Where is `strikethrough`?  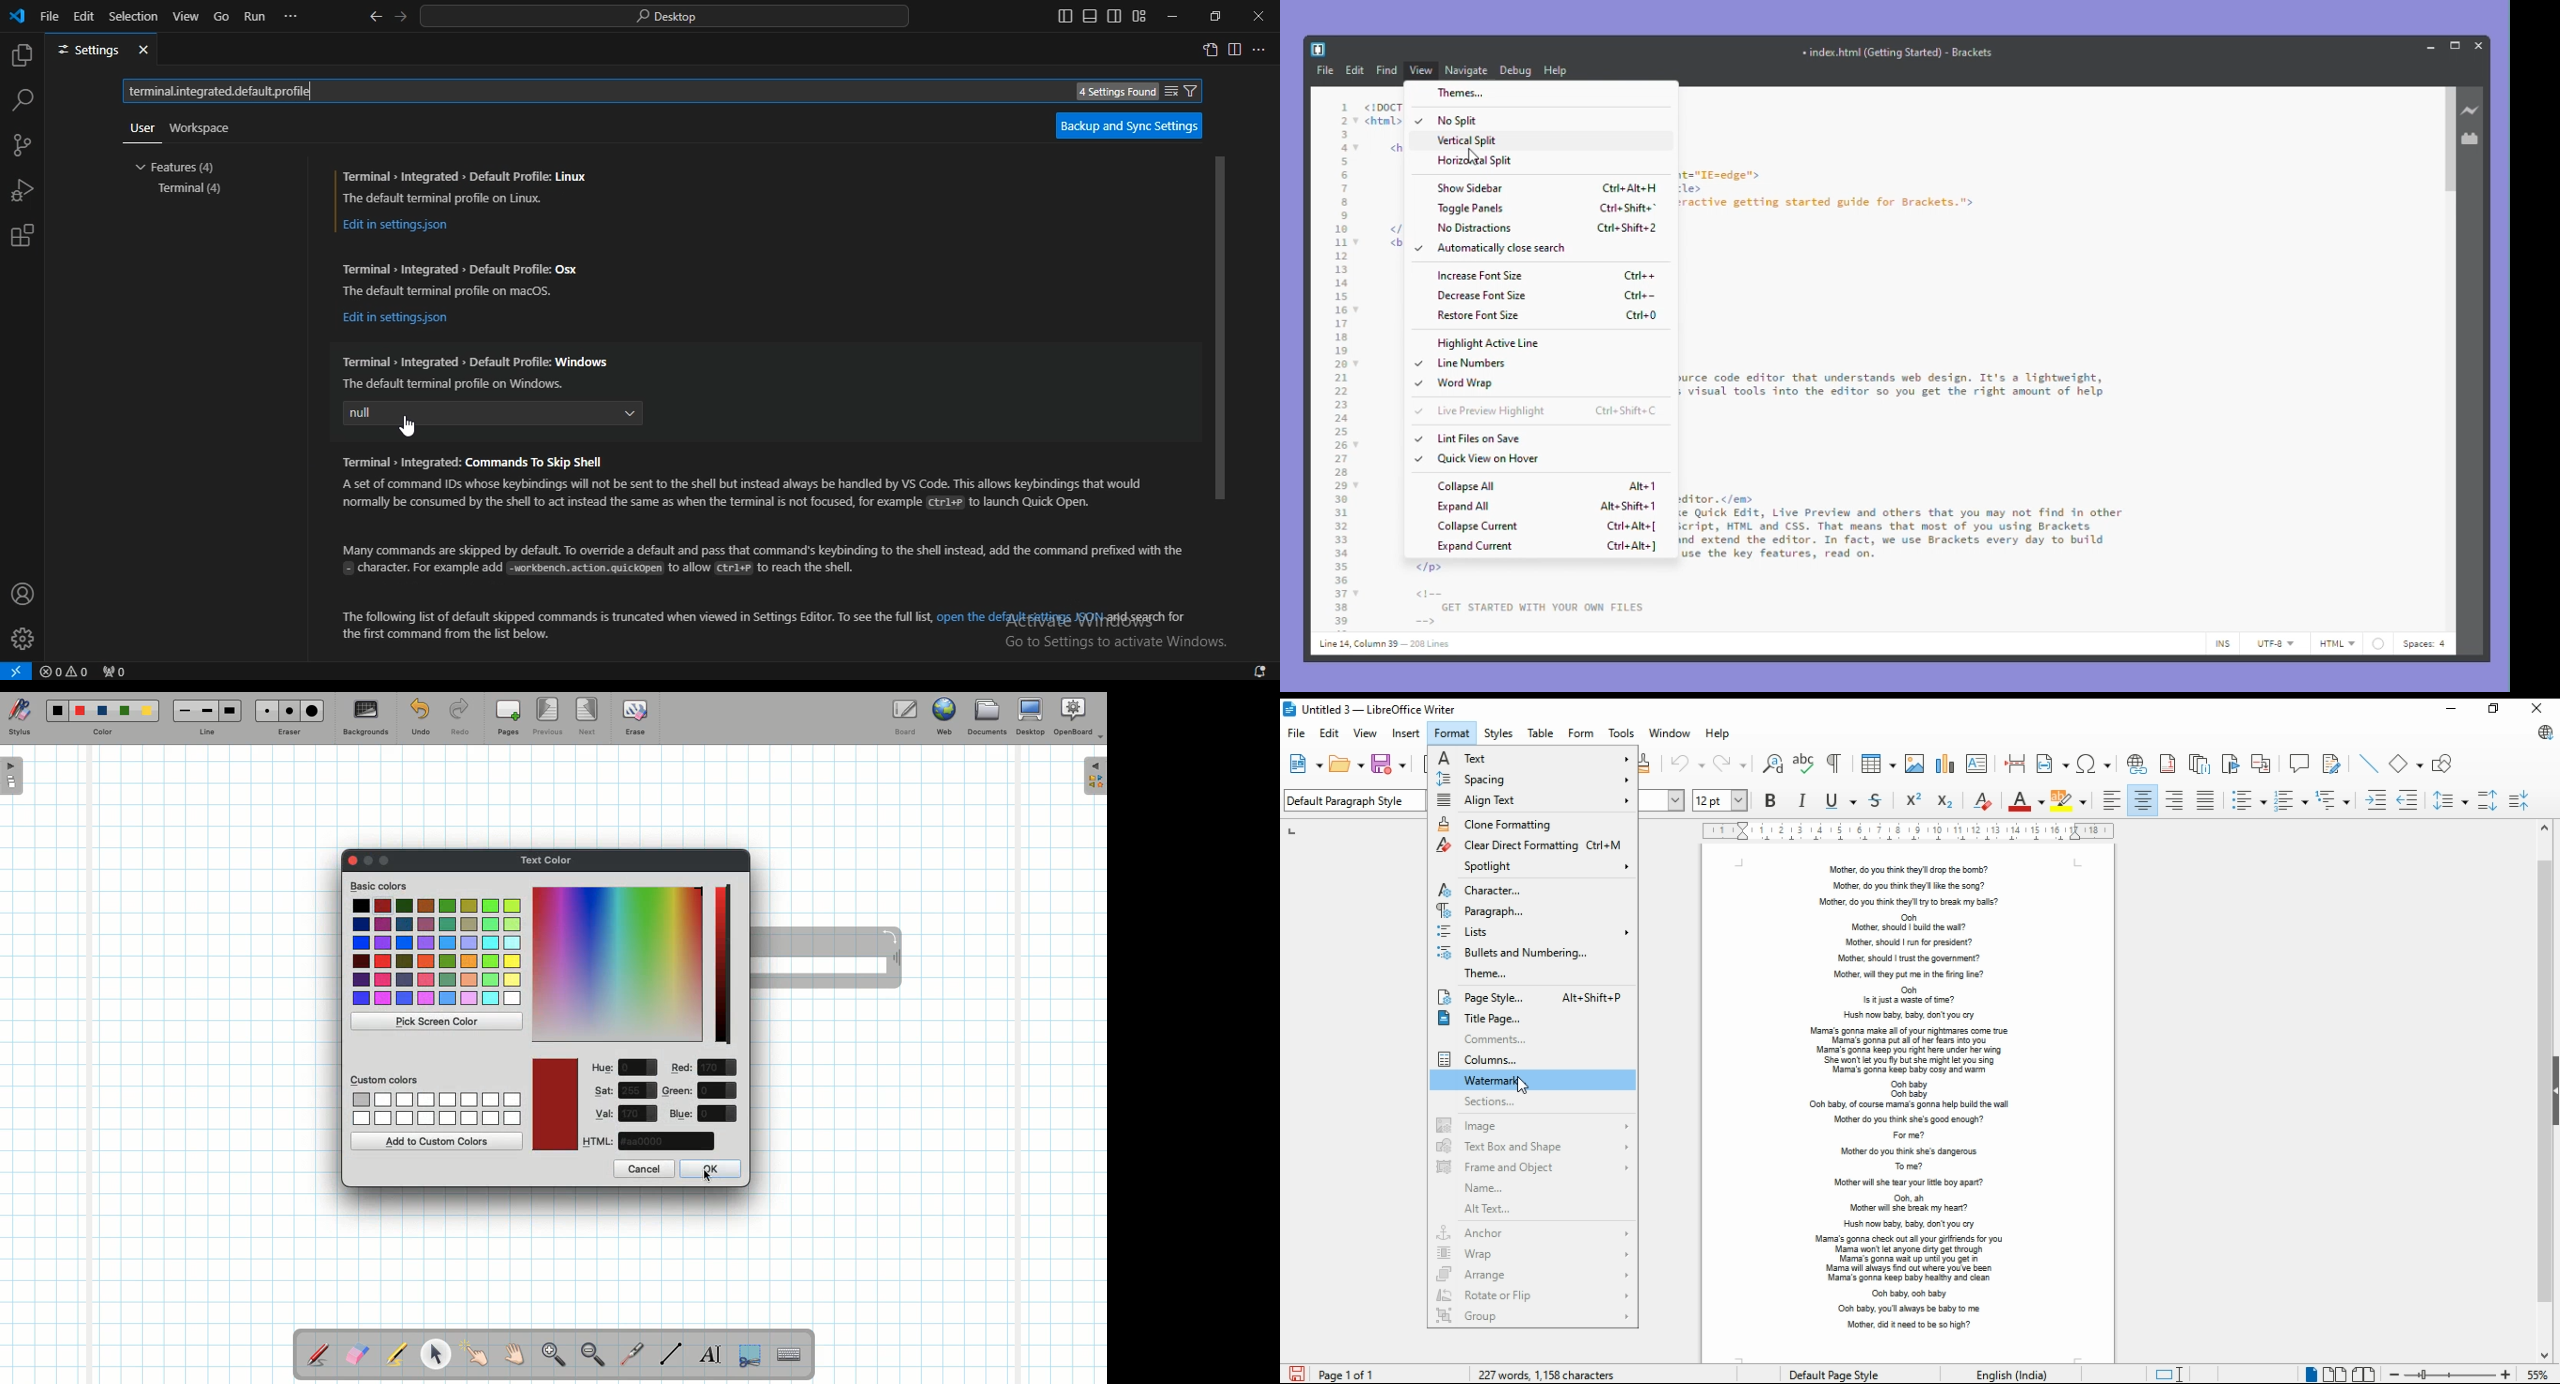 strikethrough is located at coordinates (1876, 799).